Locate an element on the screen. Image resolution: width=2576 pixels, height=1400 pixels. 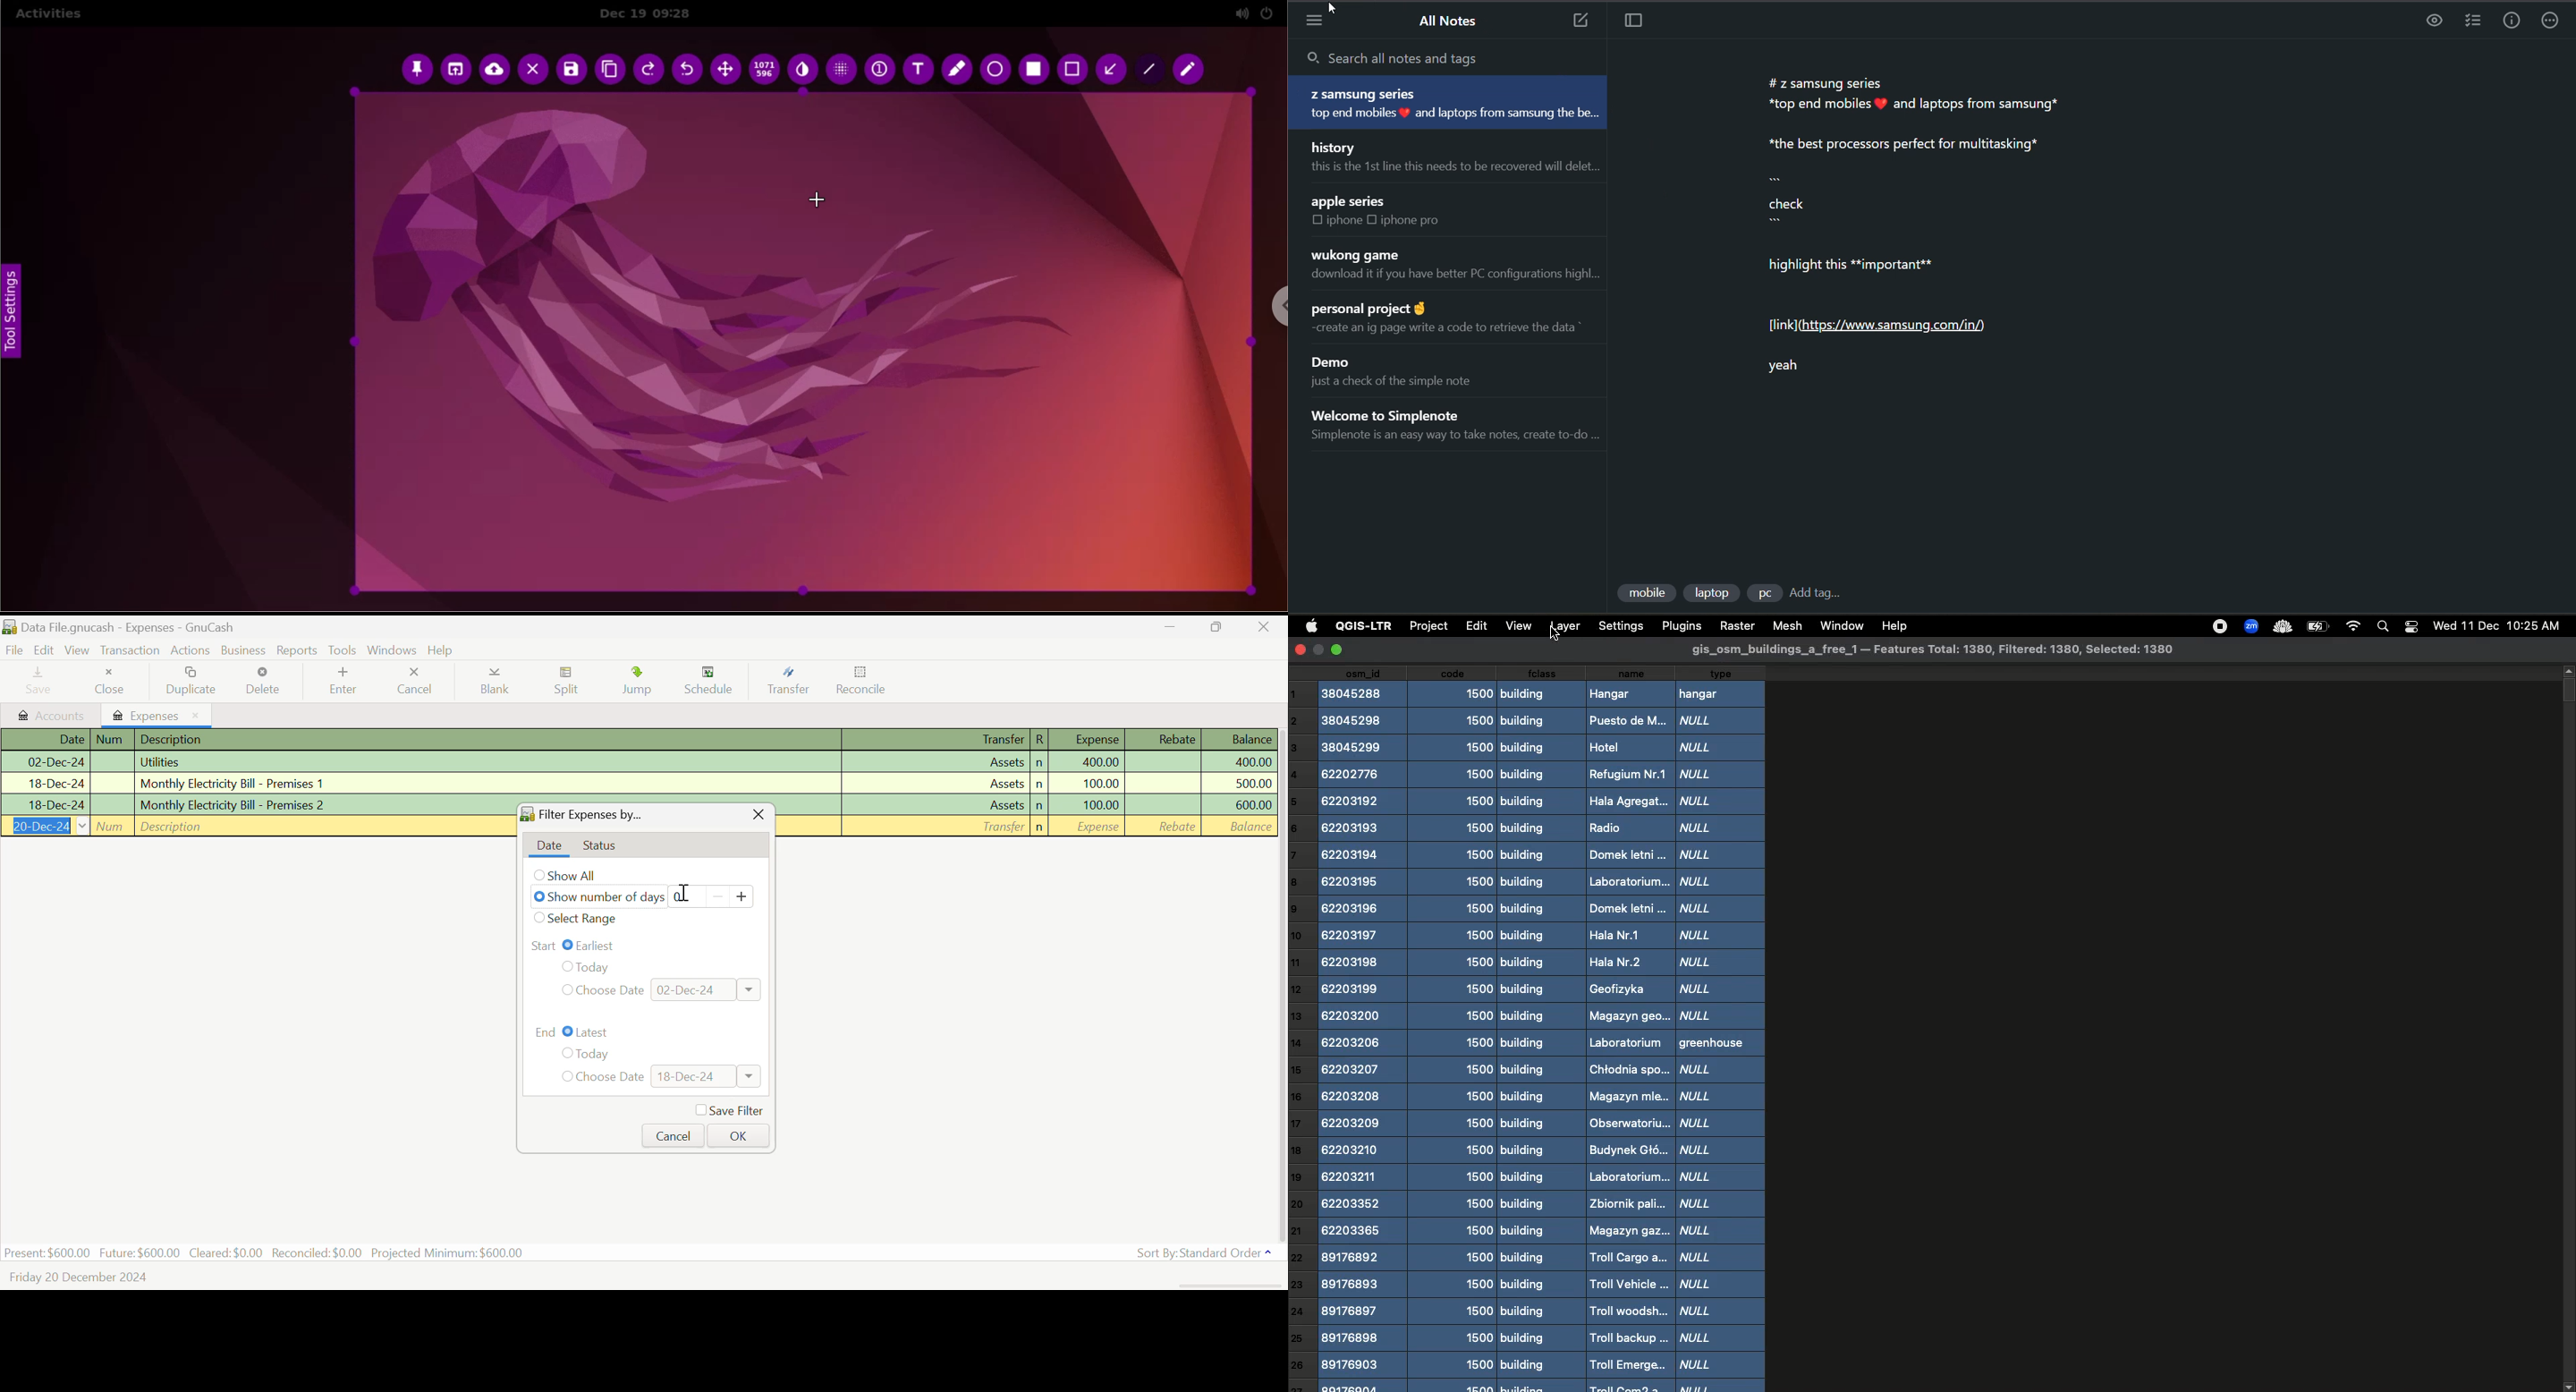
Select Range is located at coordinates (581, 921).